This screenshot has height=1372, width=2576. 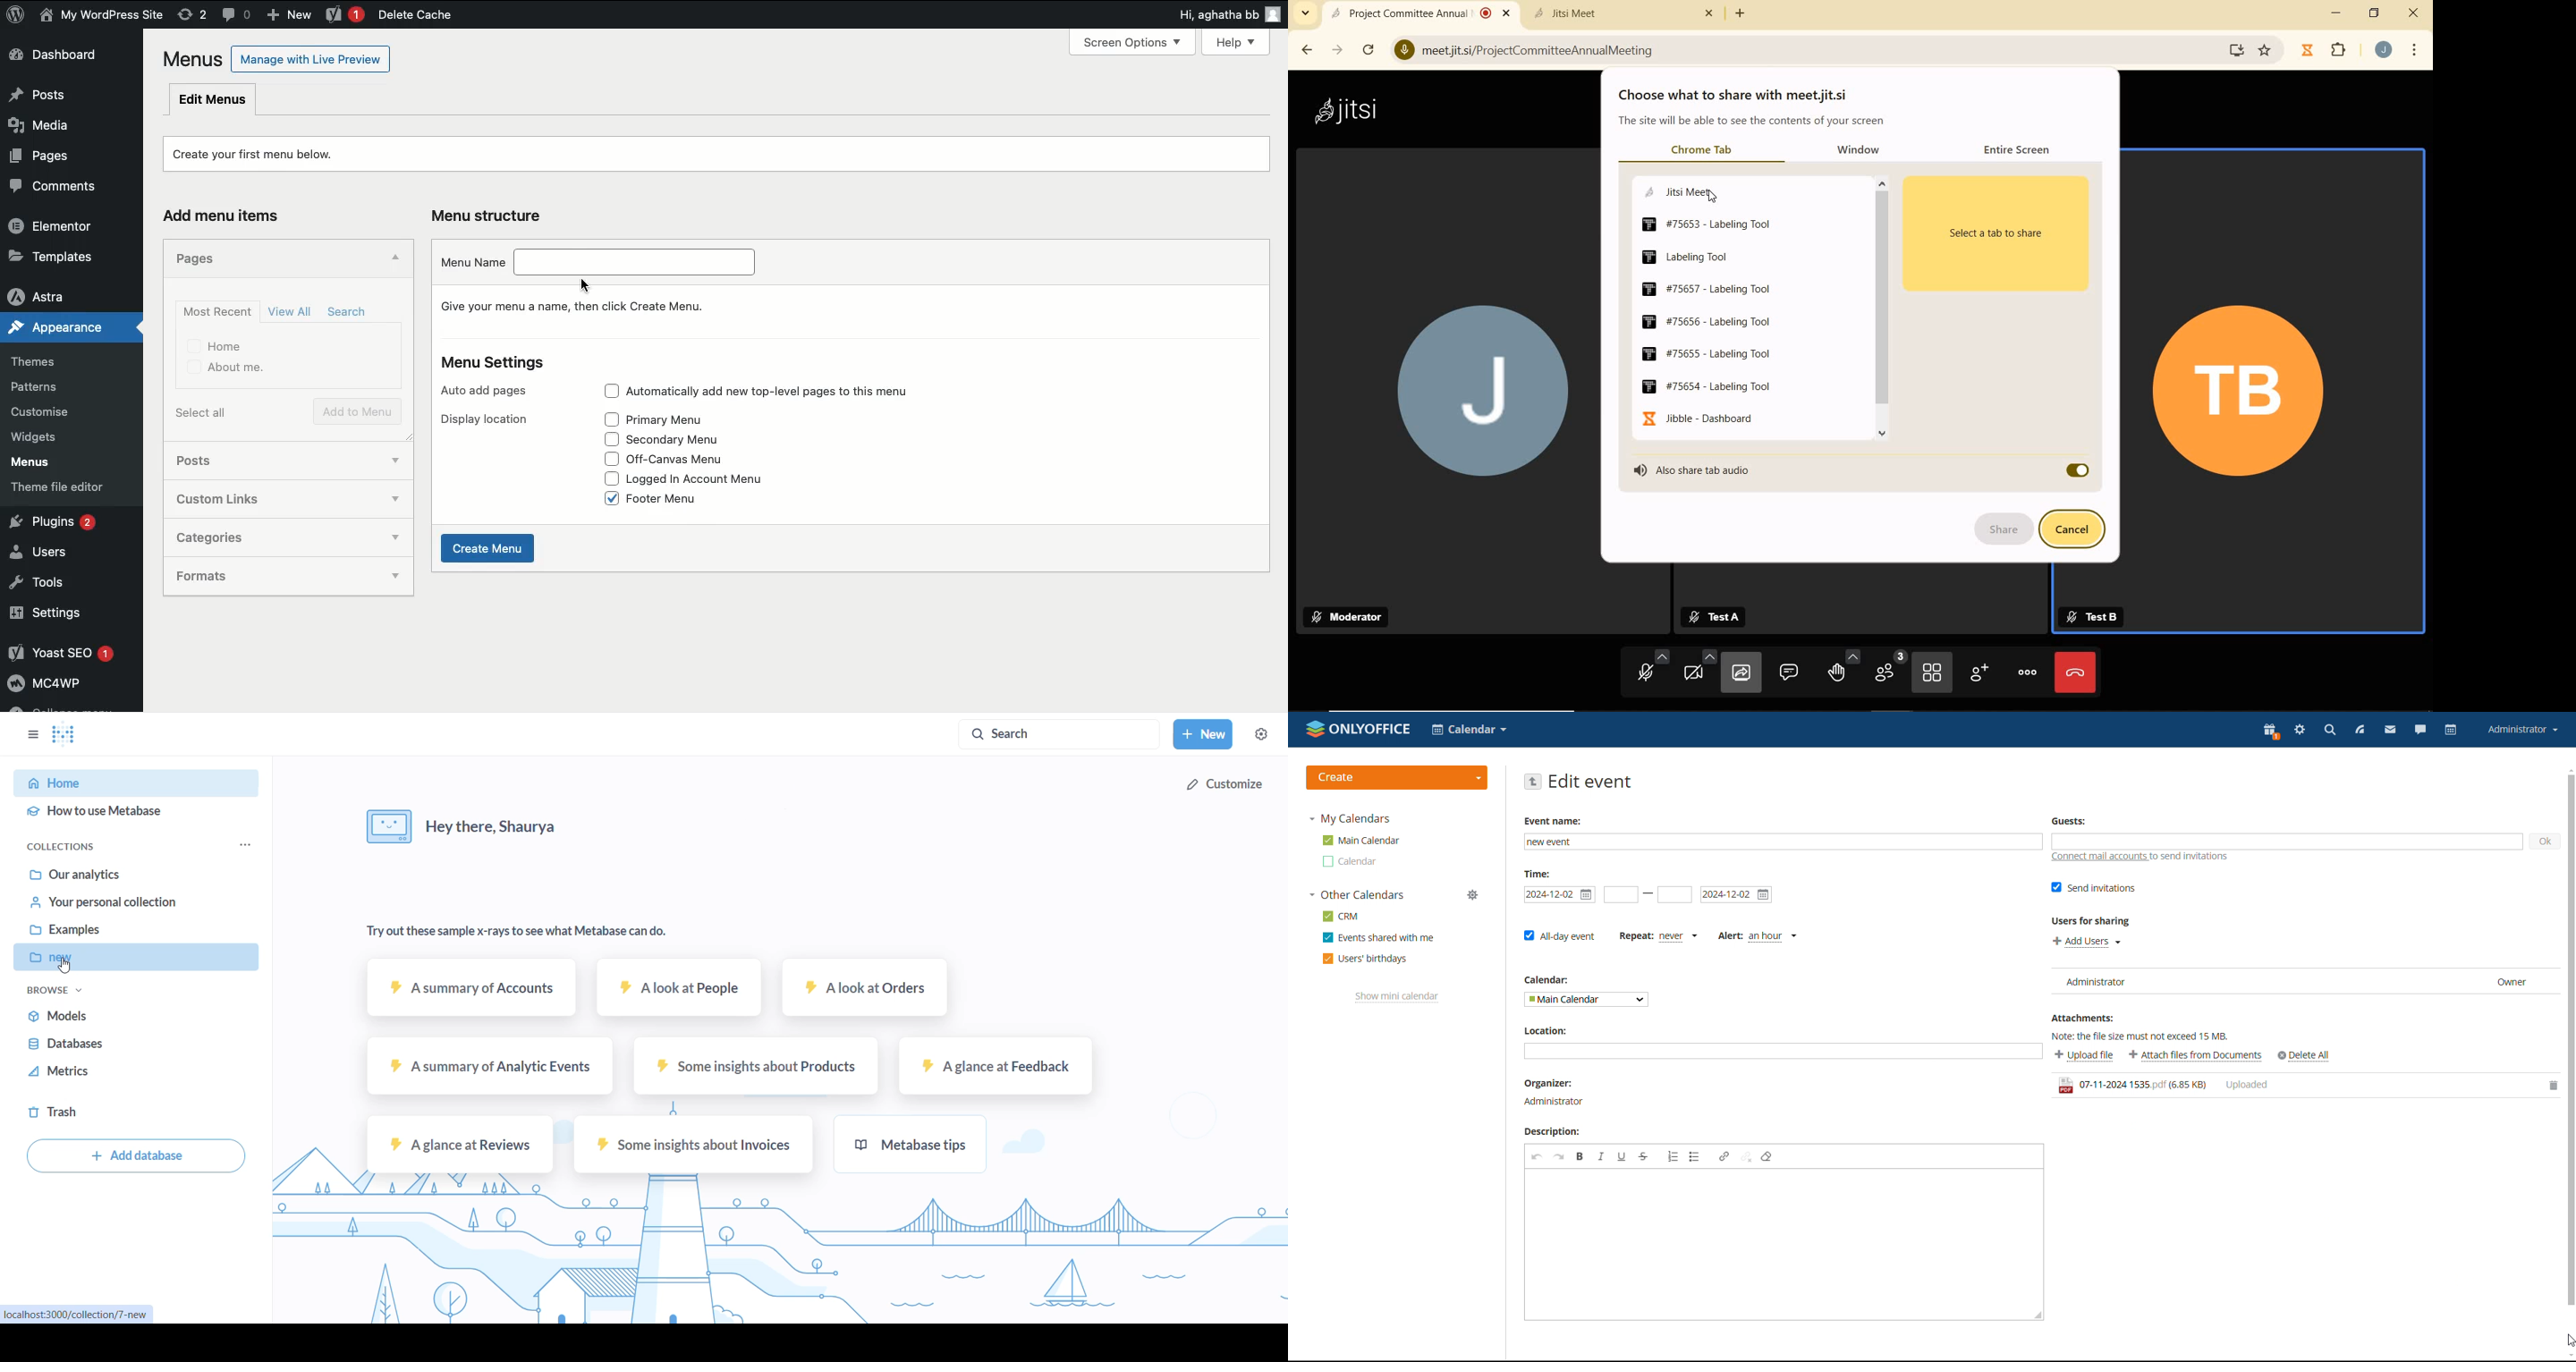 I want to click on show, so click(x=386, y=499).